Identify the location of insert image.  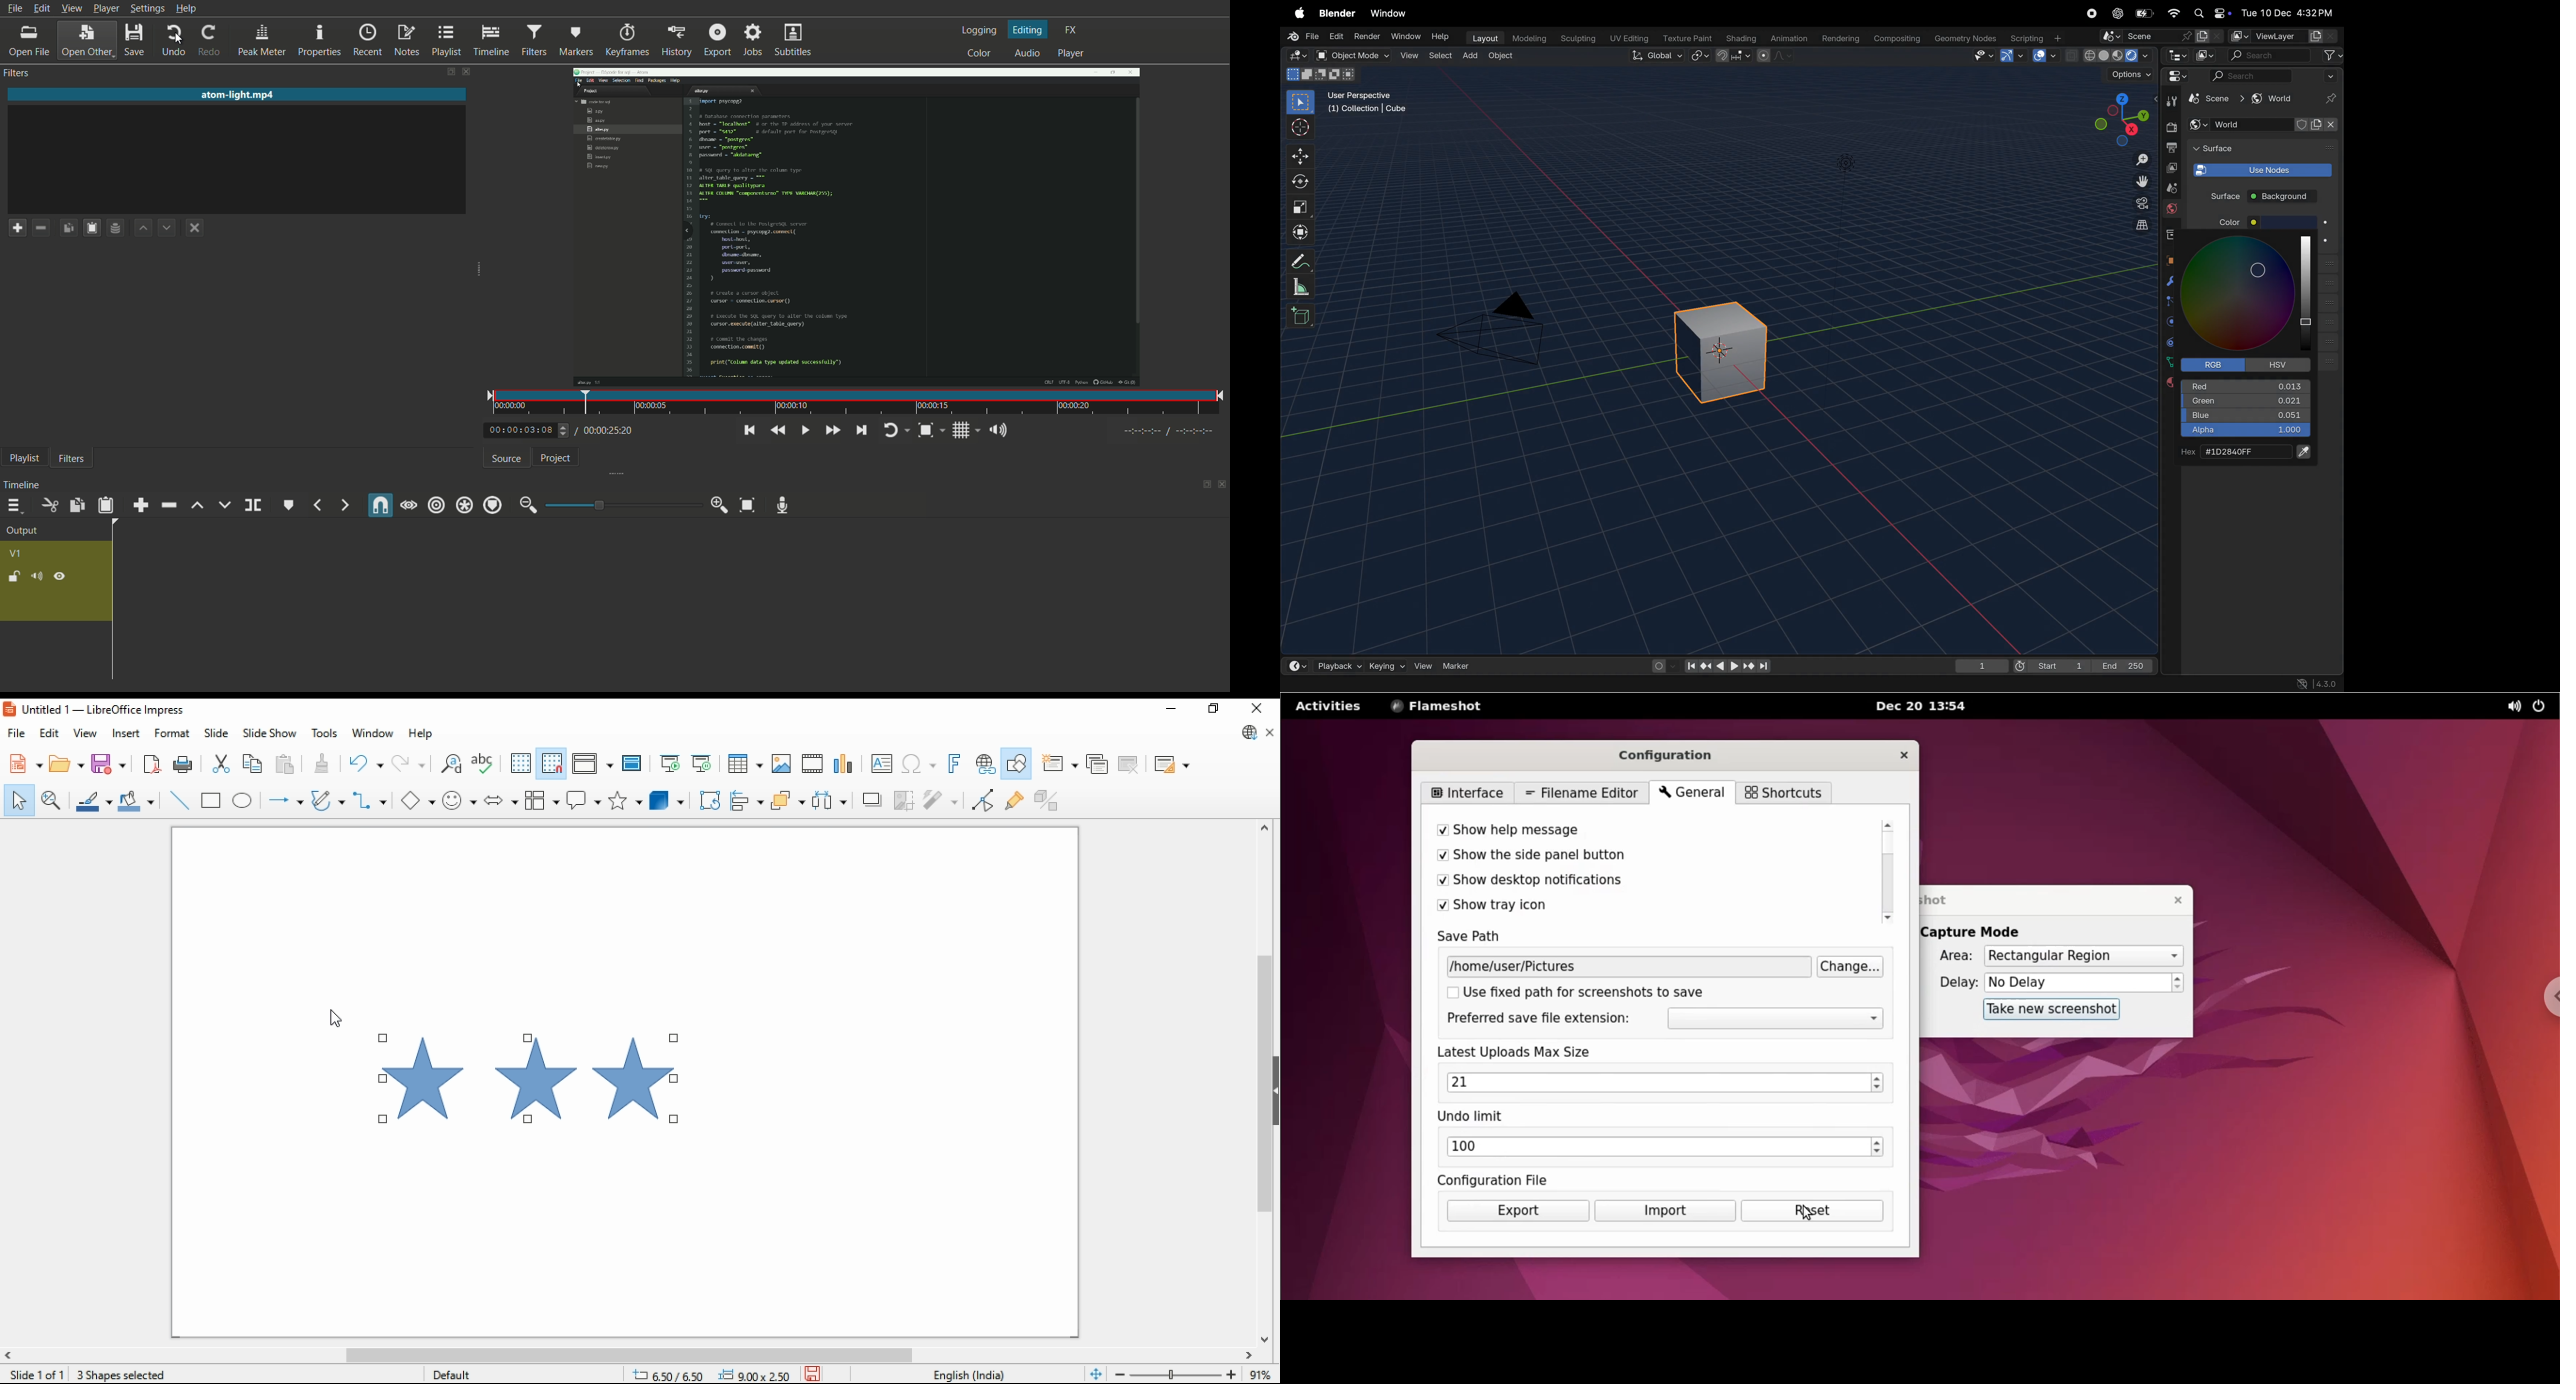
(781, 762).